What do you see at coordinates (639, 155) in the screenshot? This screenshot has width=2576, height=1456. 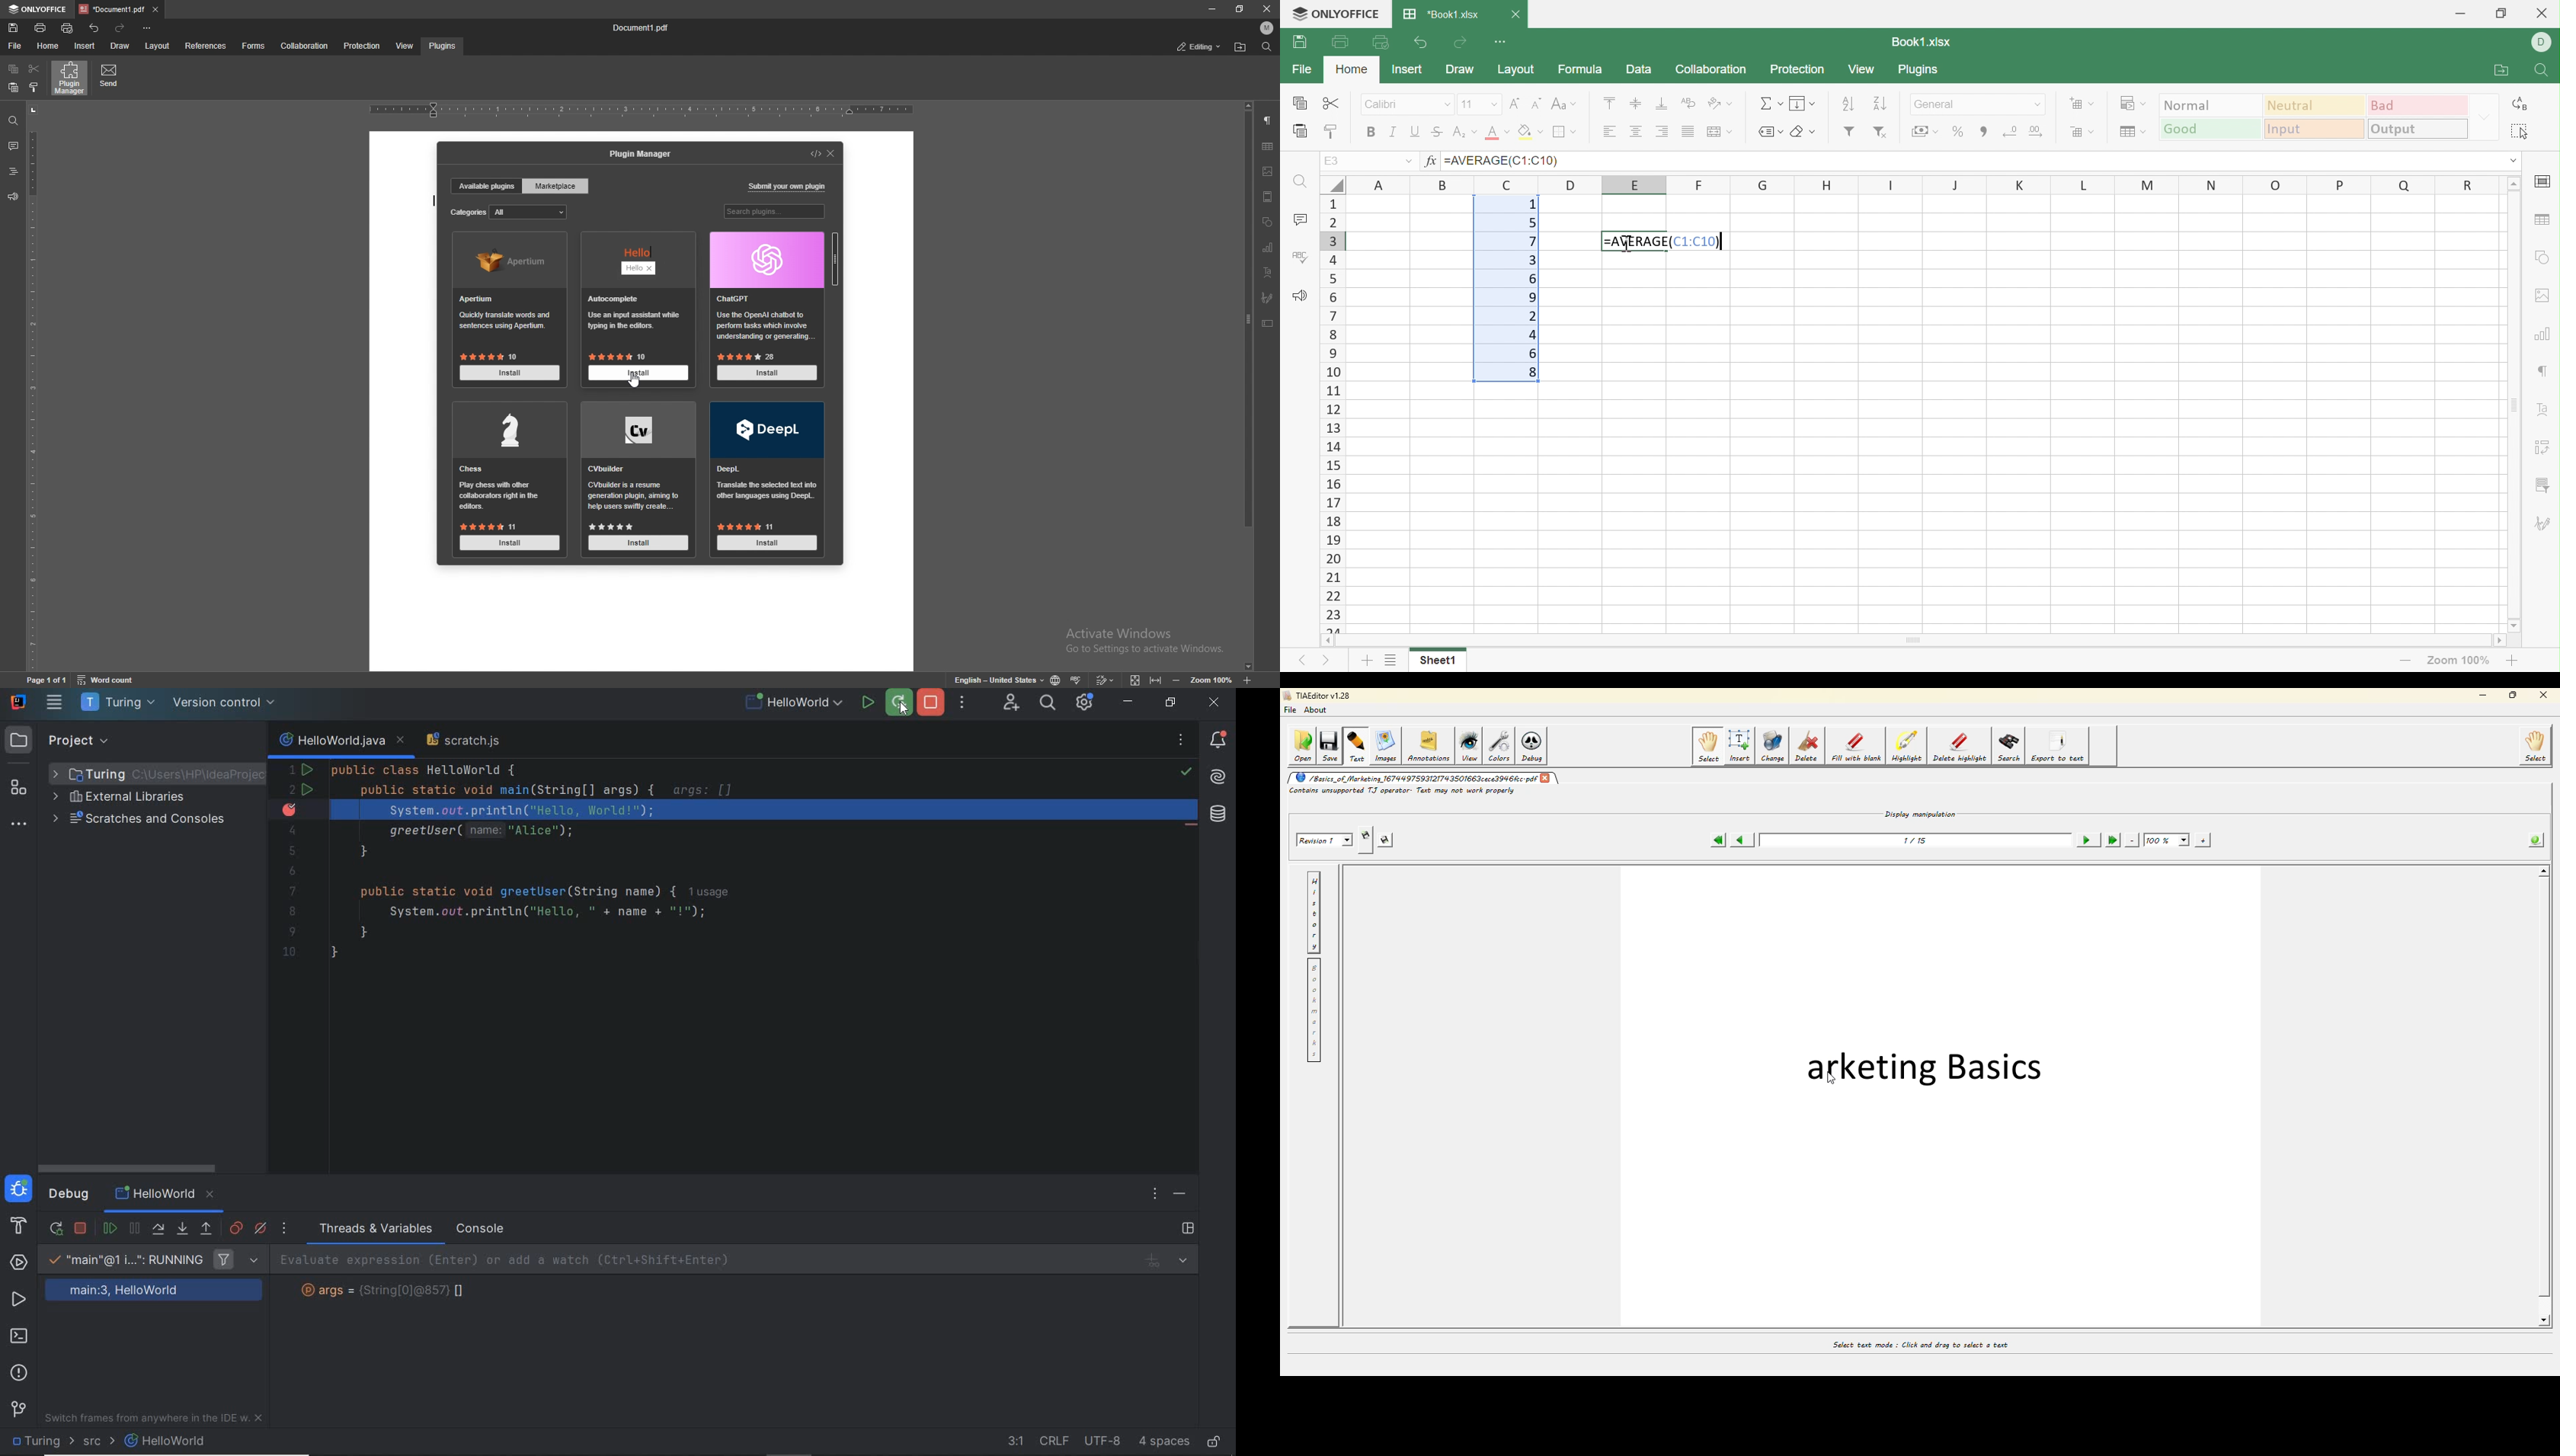 I see `plugin manager` at bounding box center [639, 155].